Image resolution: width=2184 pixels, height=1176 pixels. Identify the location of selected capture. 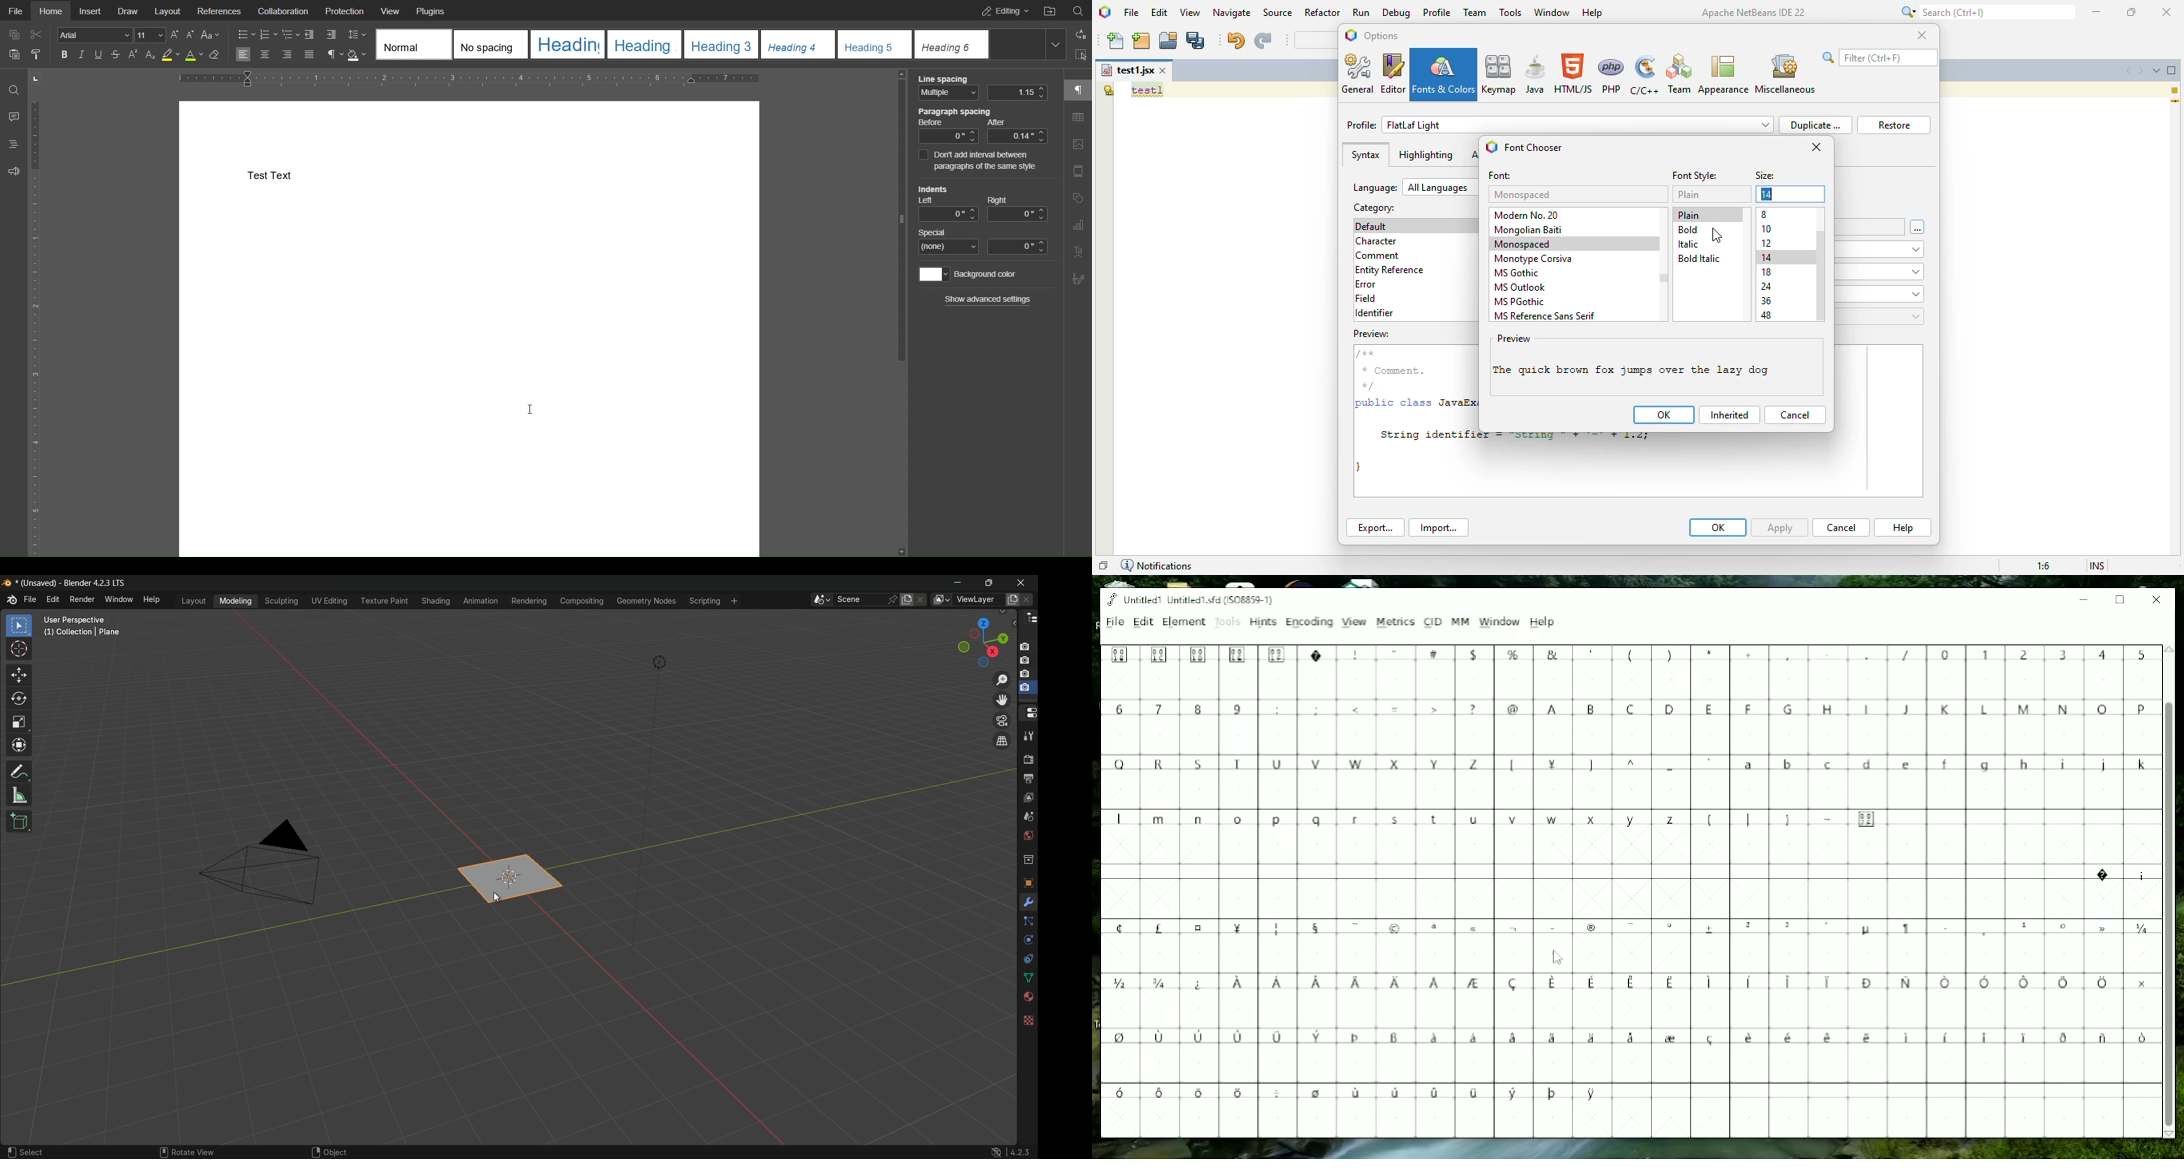
(1026, 689).